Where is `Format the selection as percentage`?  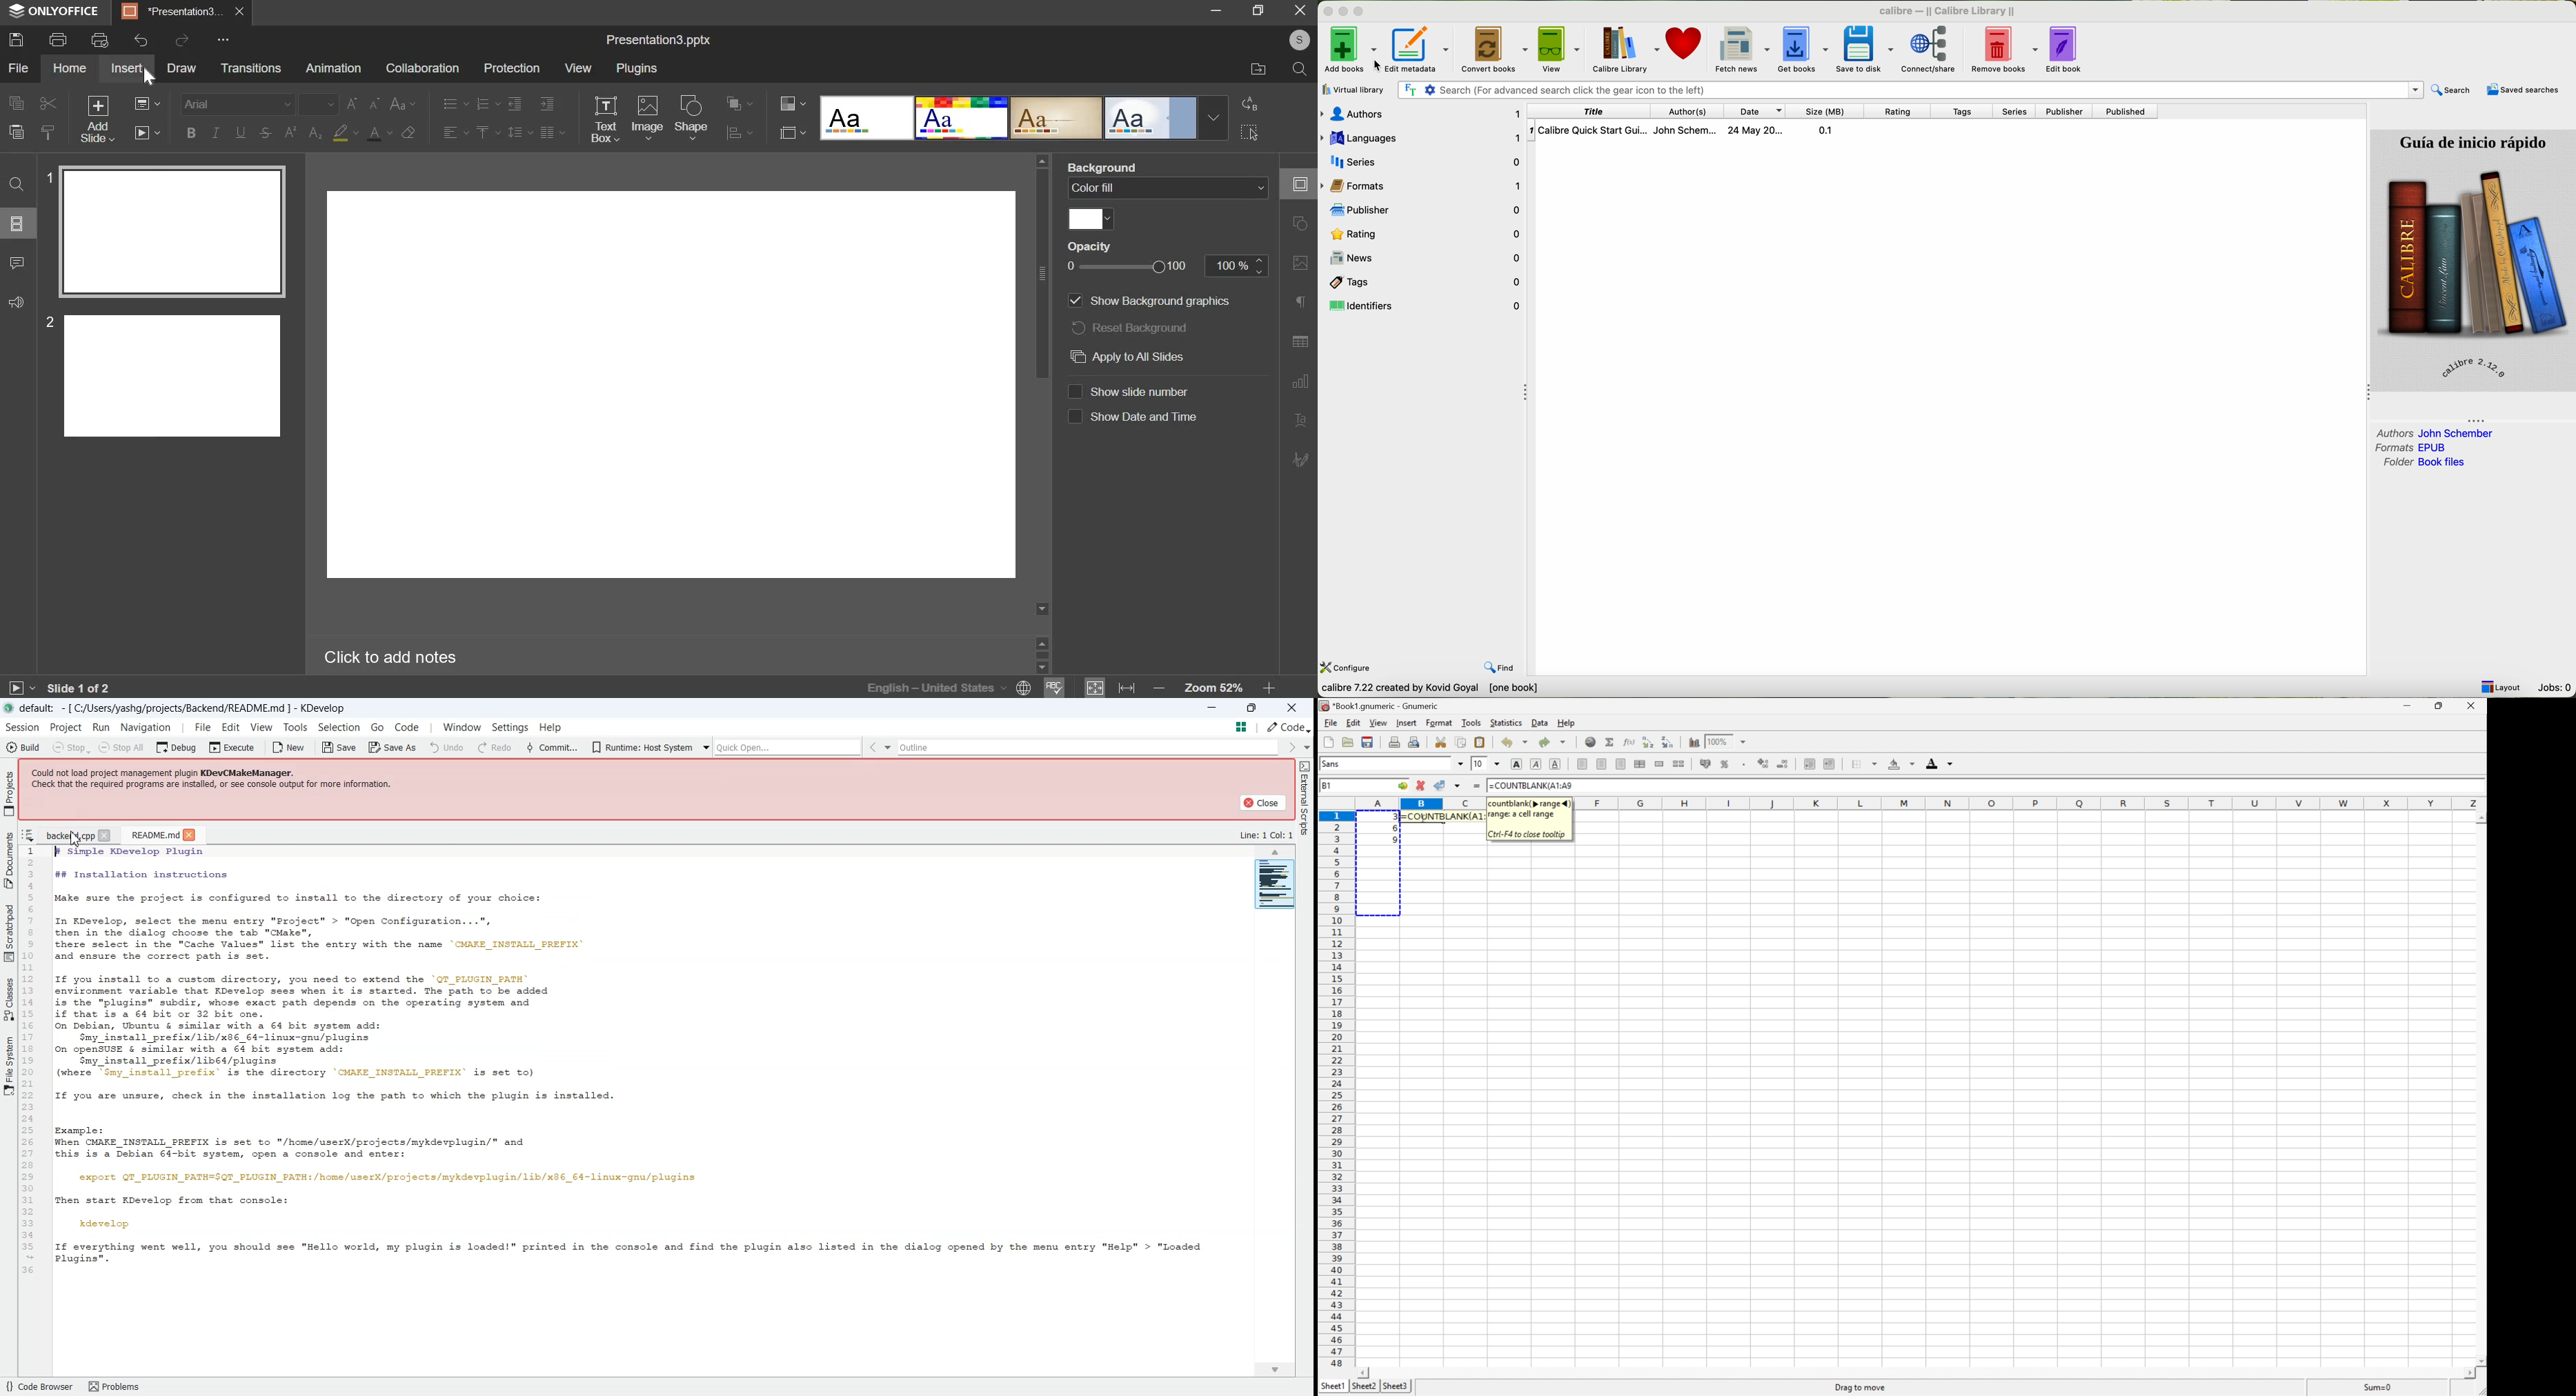 Format the selection as percentage is located at coordinates (1724, 764).